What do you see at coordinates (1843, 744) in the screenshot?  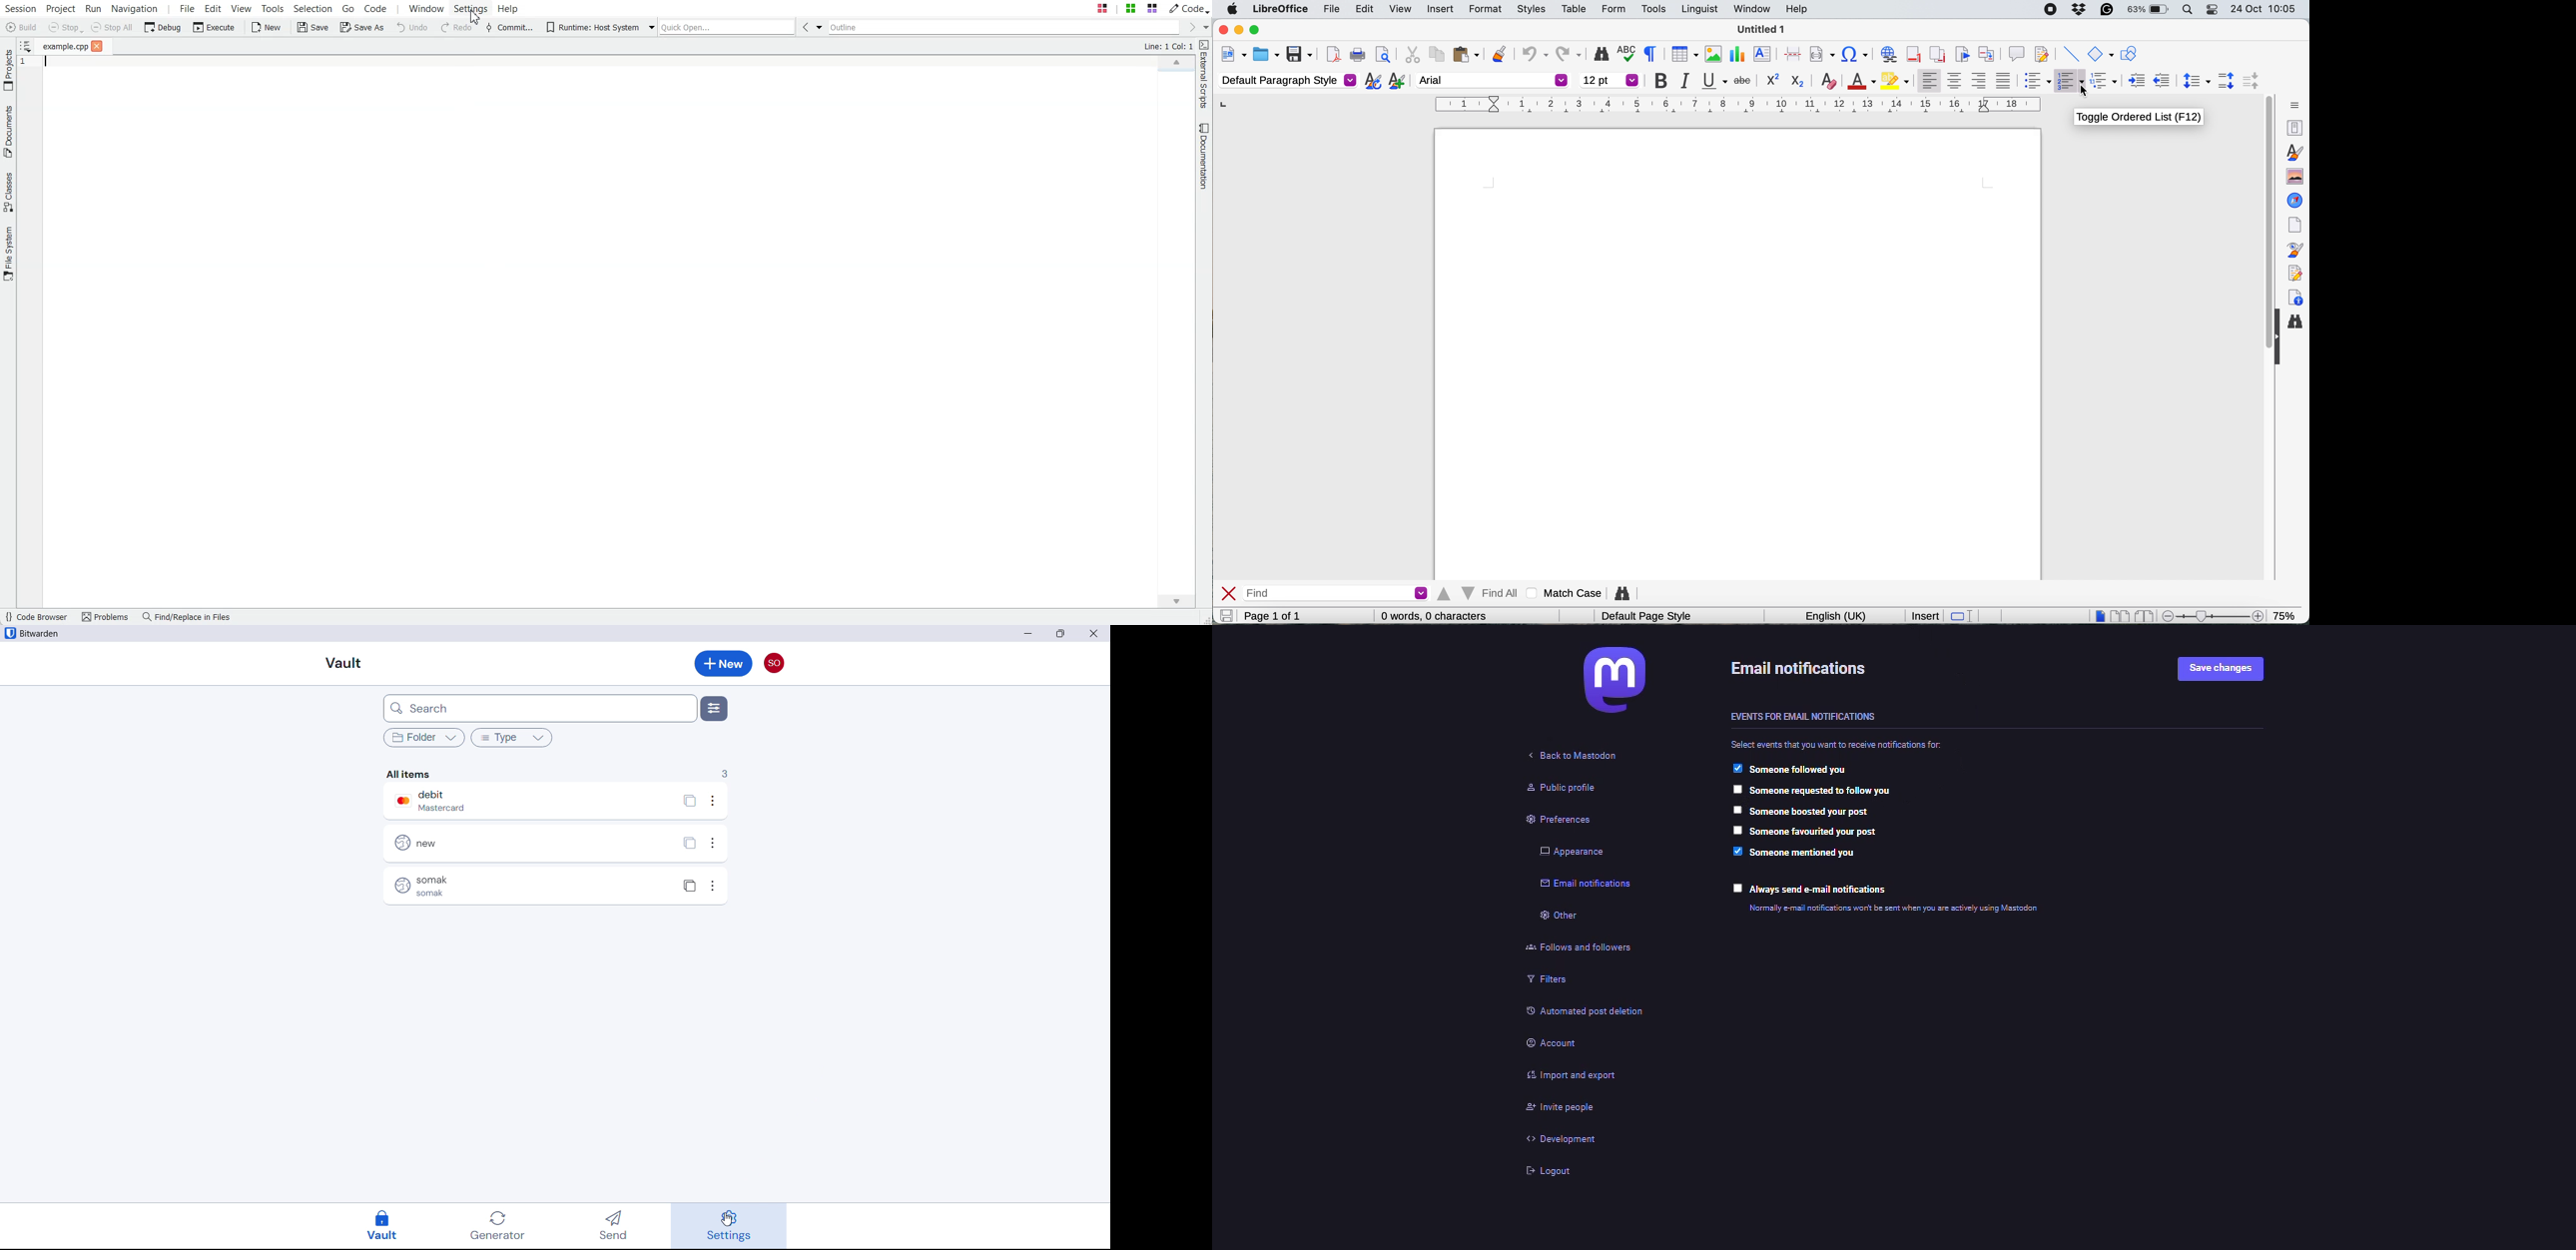 I see `select events` at bounding box center [1843, 744].